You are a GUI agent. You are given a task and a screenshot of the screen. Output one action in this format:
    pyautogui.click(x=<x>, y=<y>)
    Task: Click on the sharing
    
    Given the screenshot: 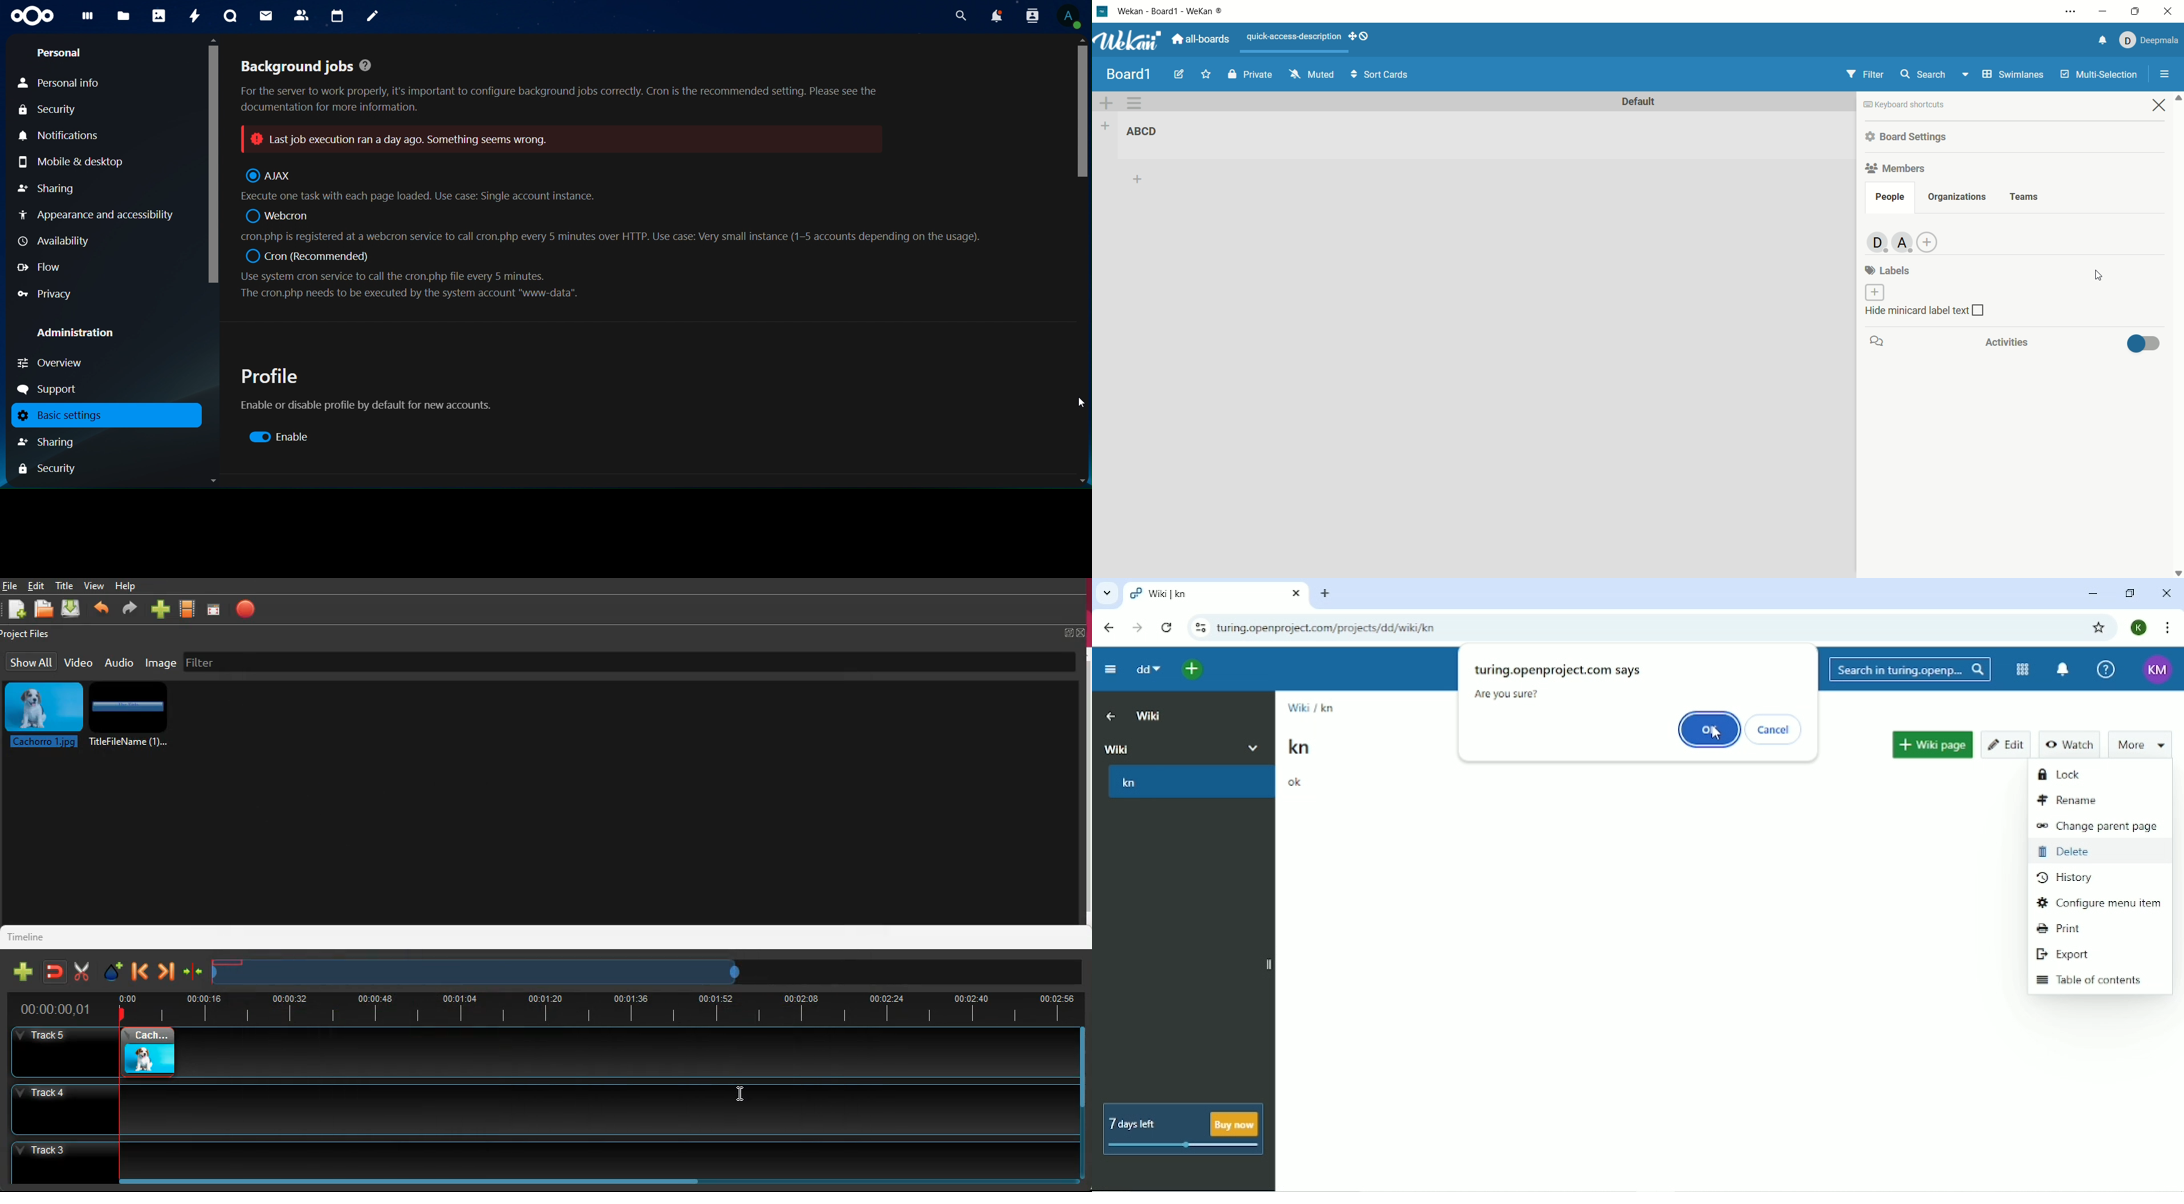 What is the action you would take?
    pyautogui.click(x=59, y=442)
    